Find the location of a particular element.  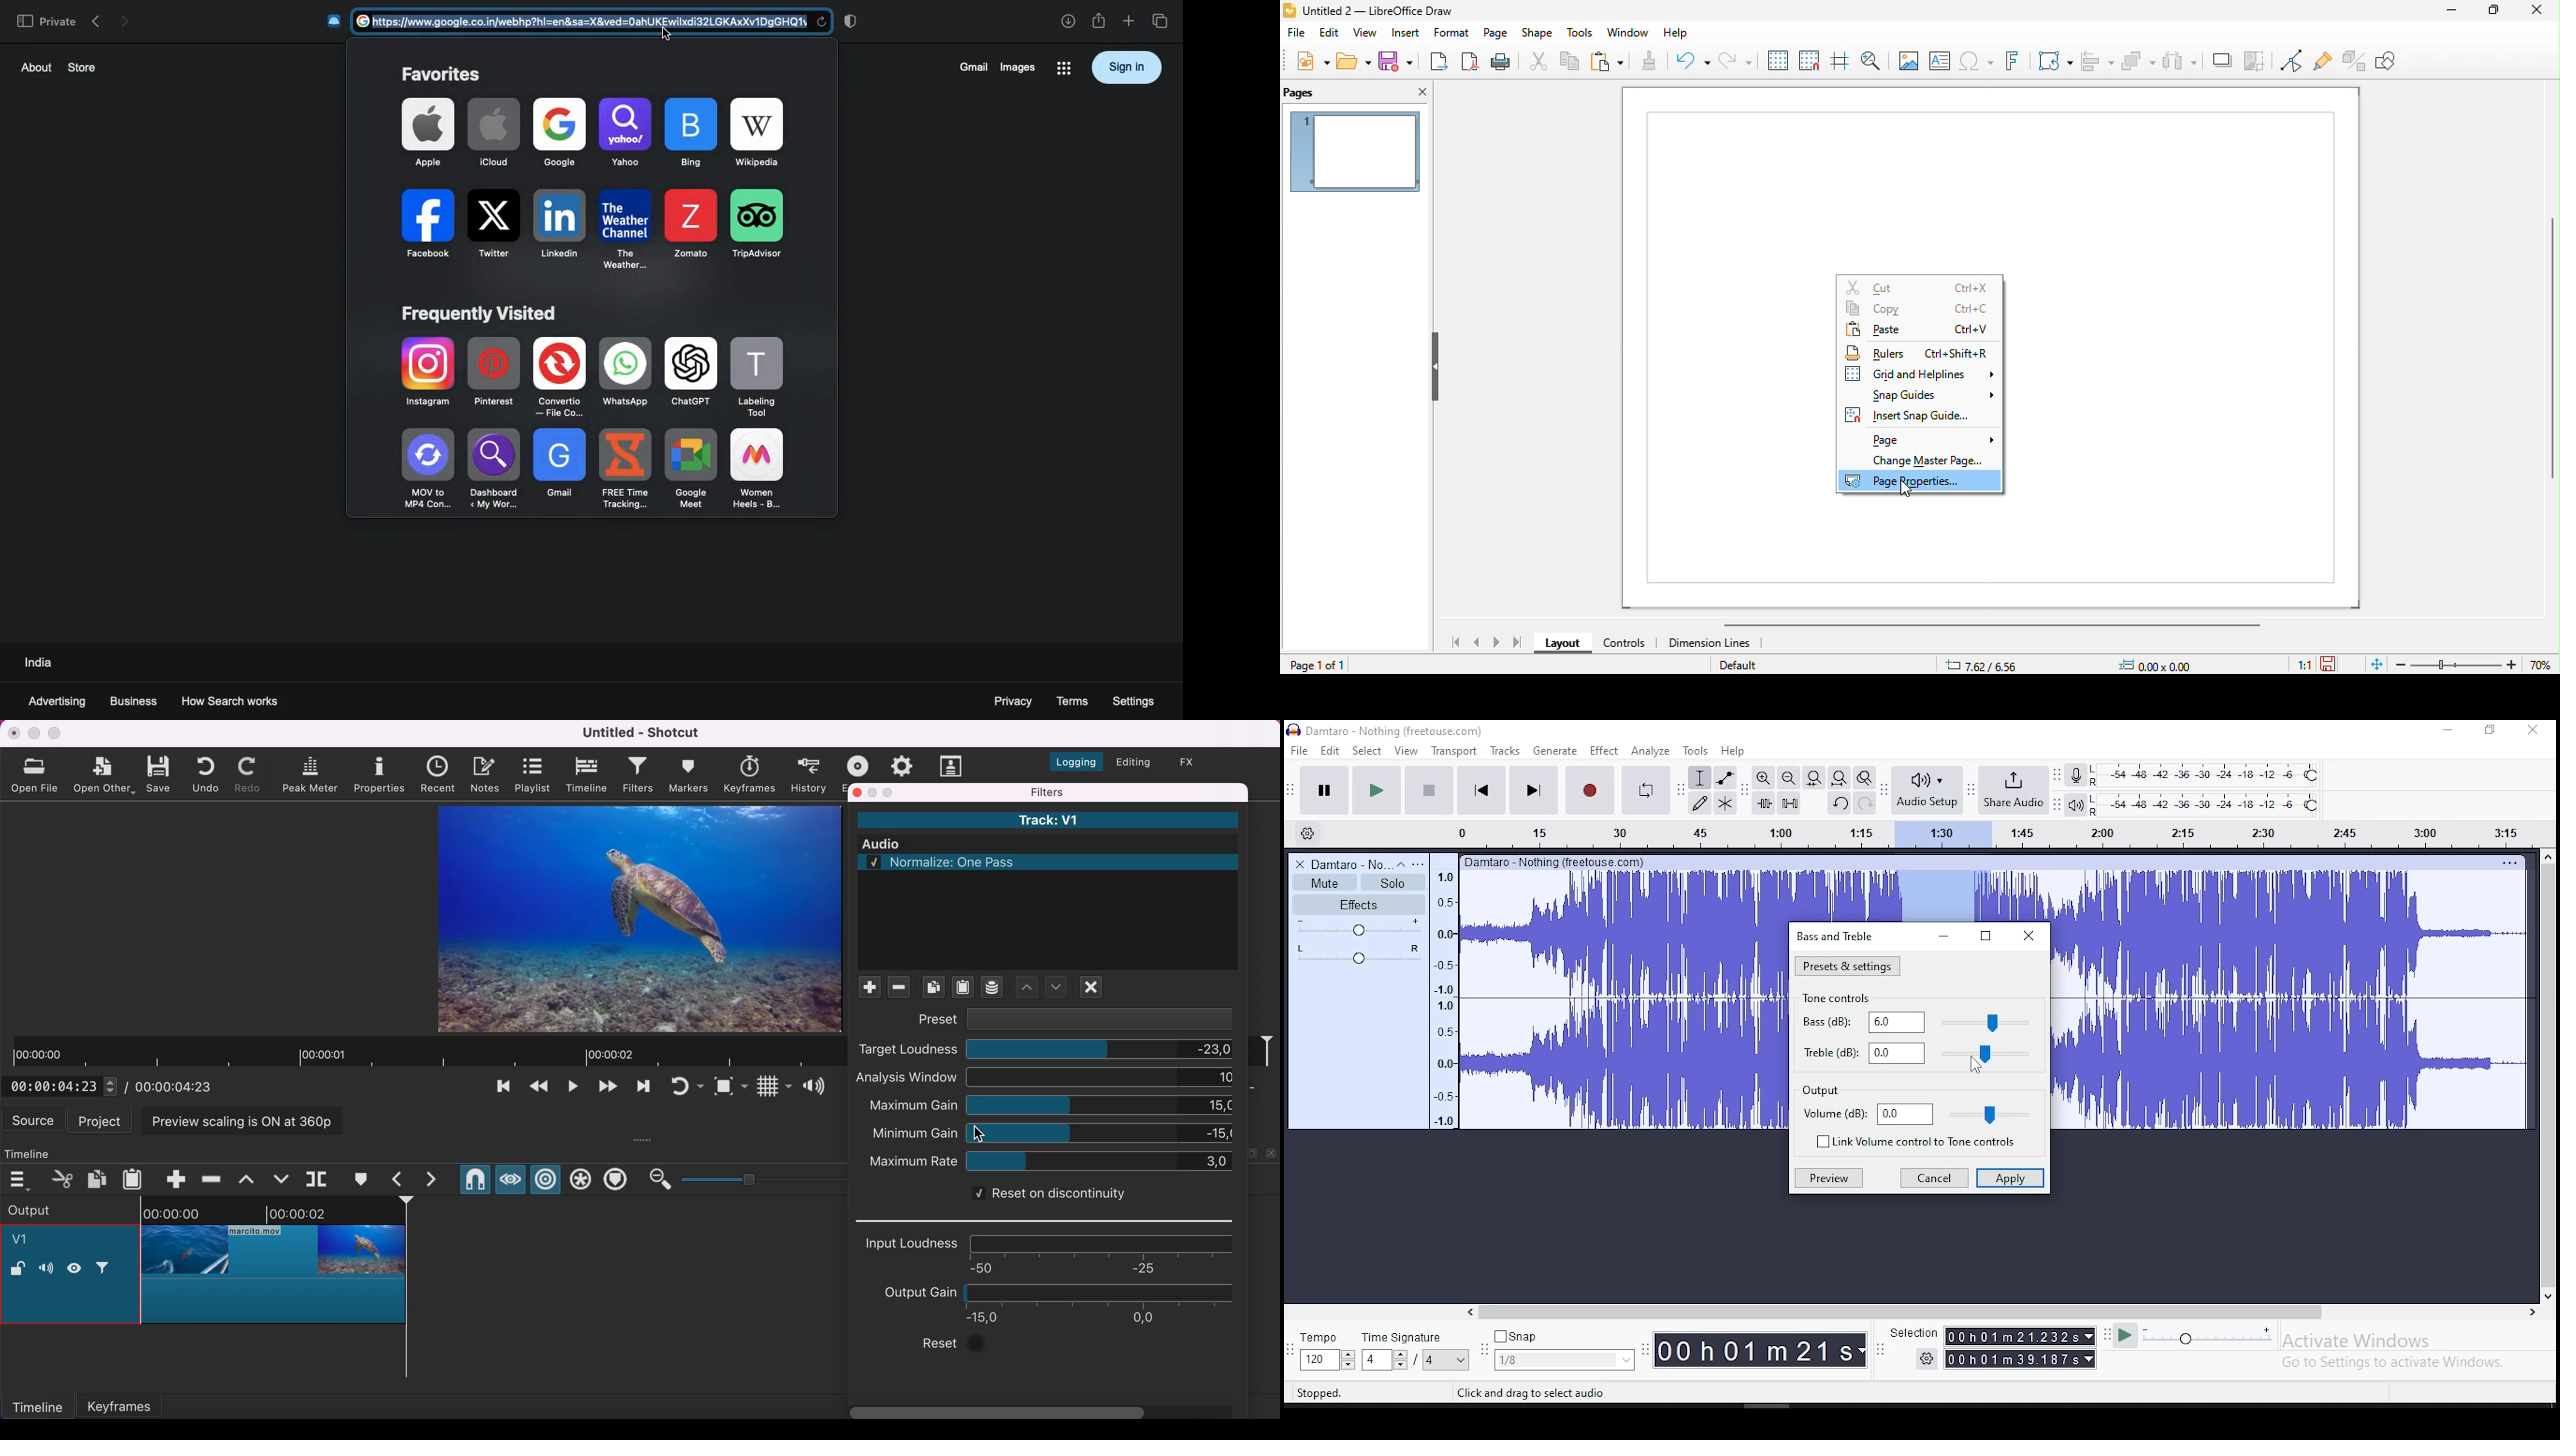

close is located at coordinates (2030, 936).